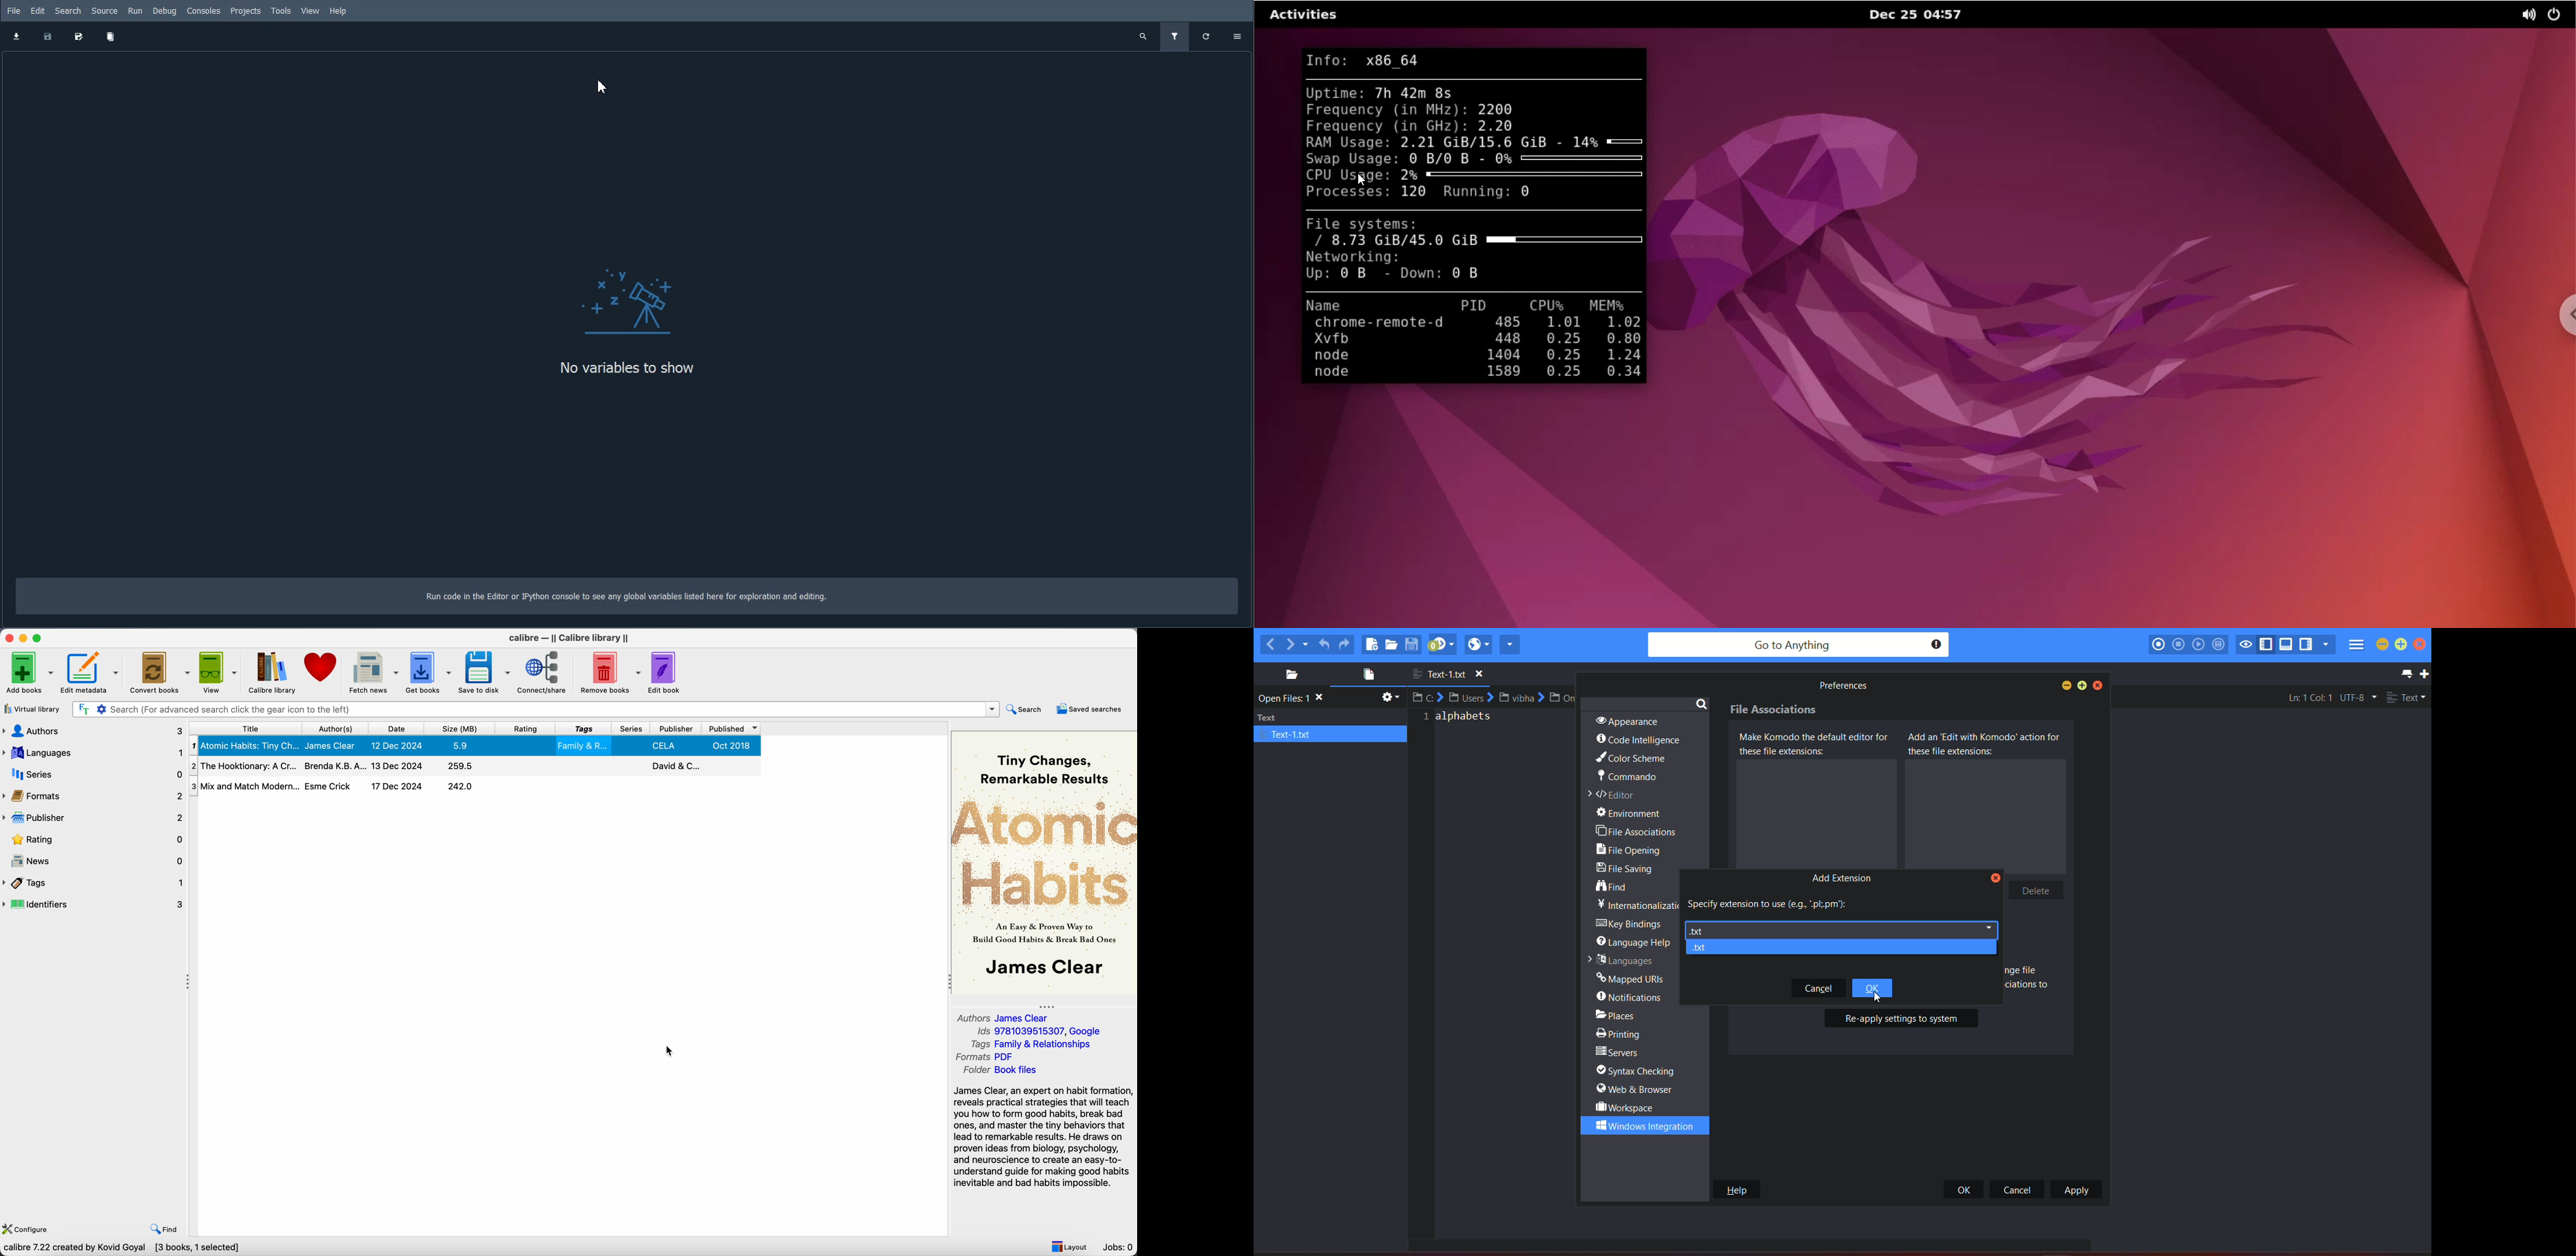 This screenshot has width=2576, height=1260. What do you see at coordinates (1331, 726) in the screenshot?
I see `text` at bounding box center [1331, 726].